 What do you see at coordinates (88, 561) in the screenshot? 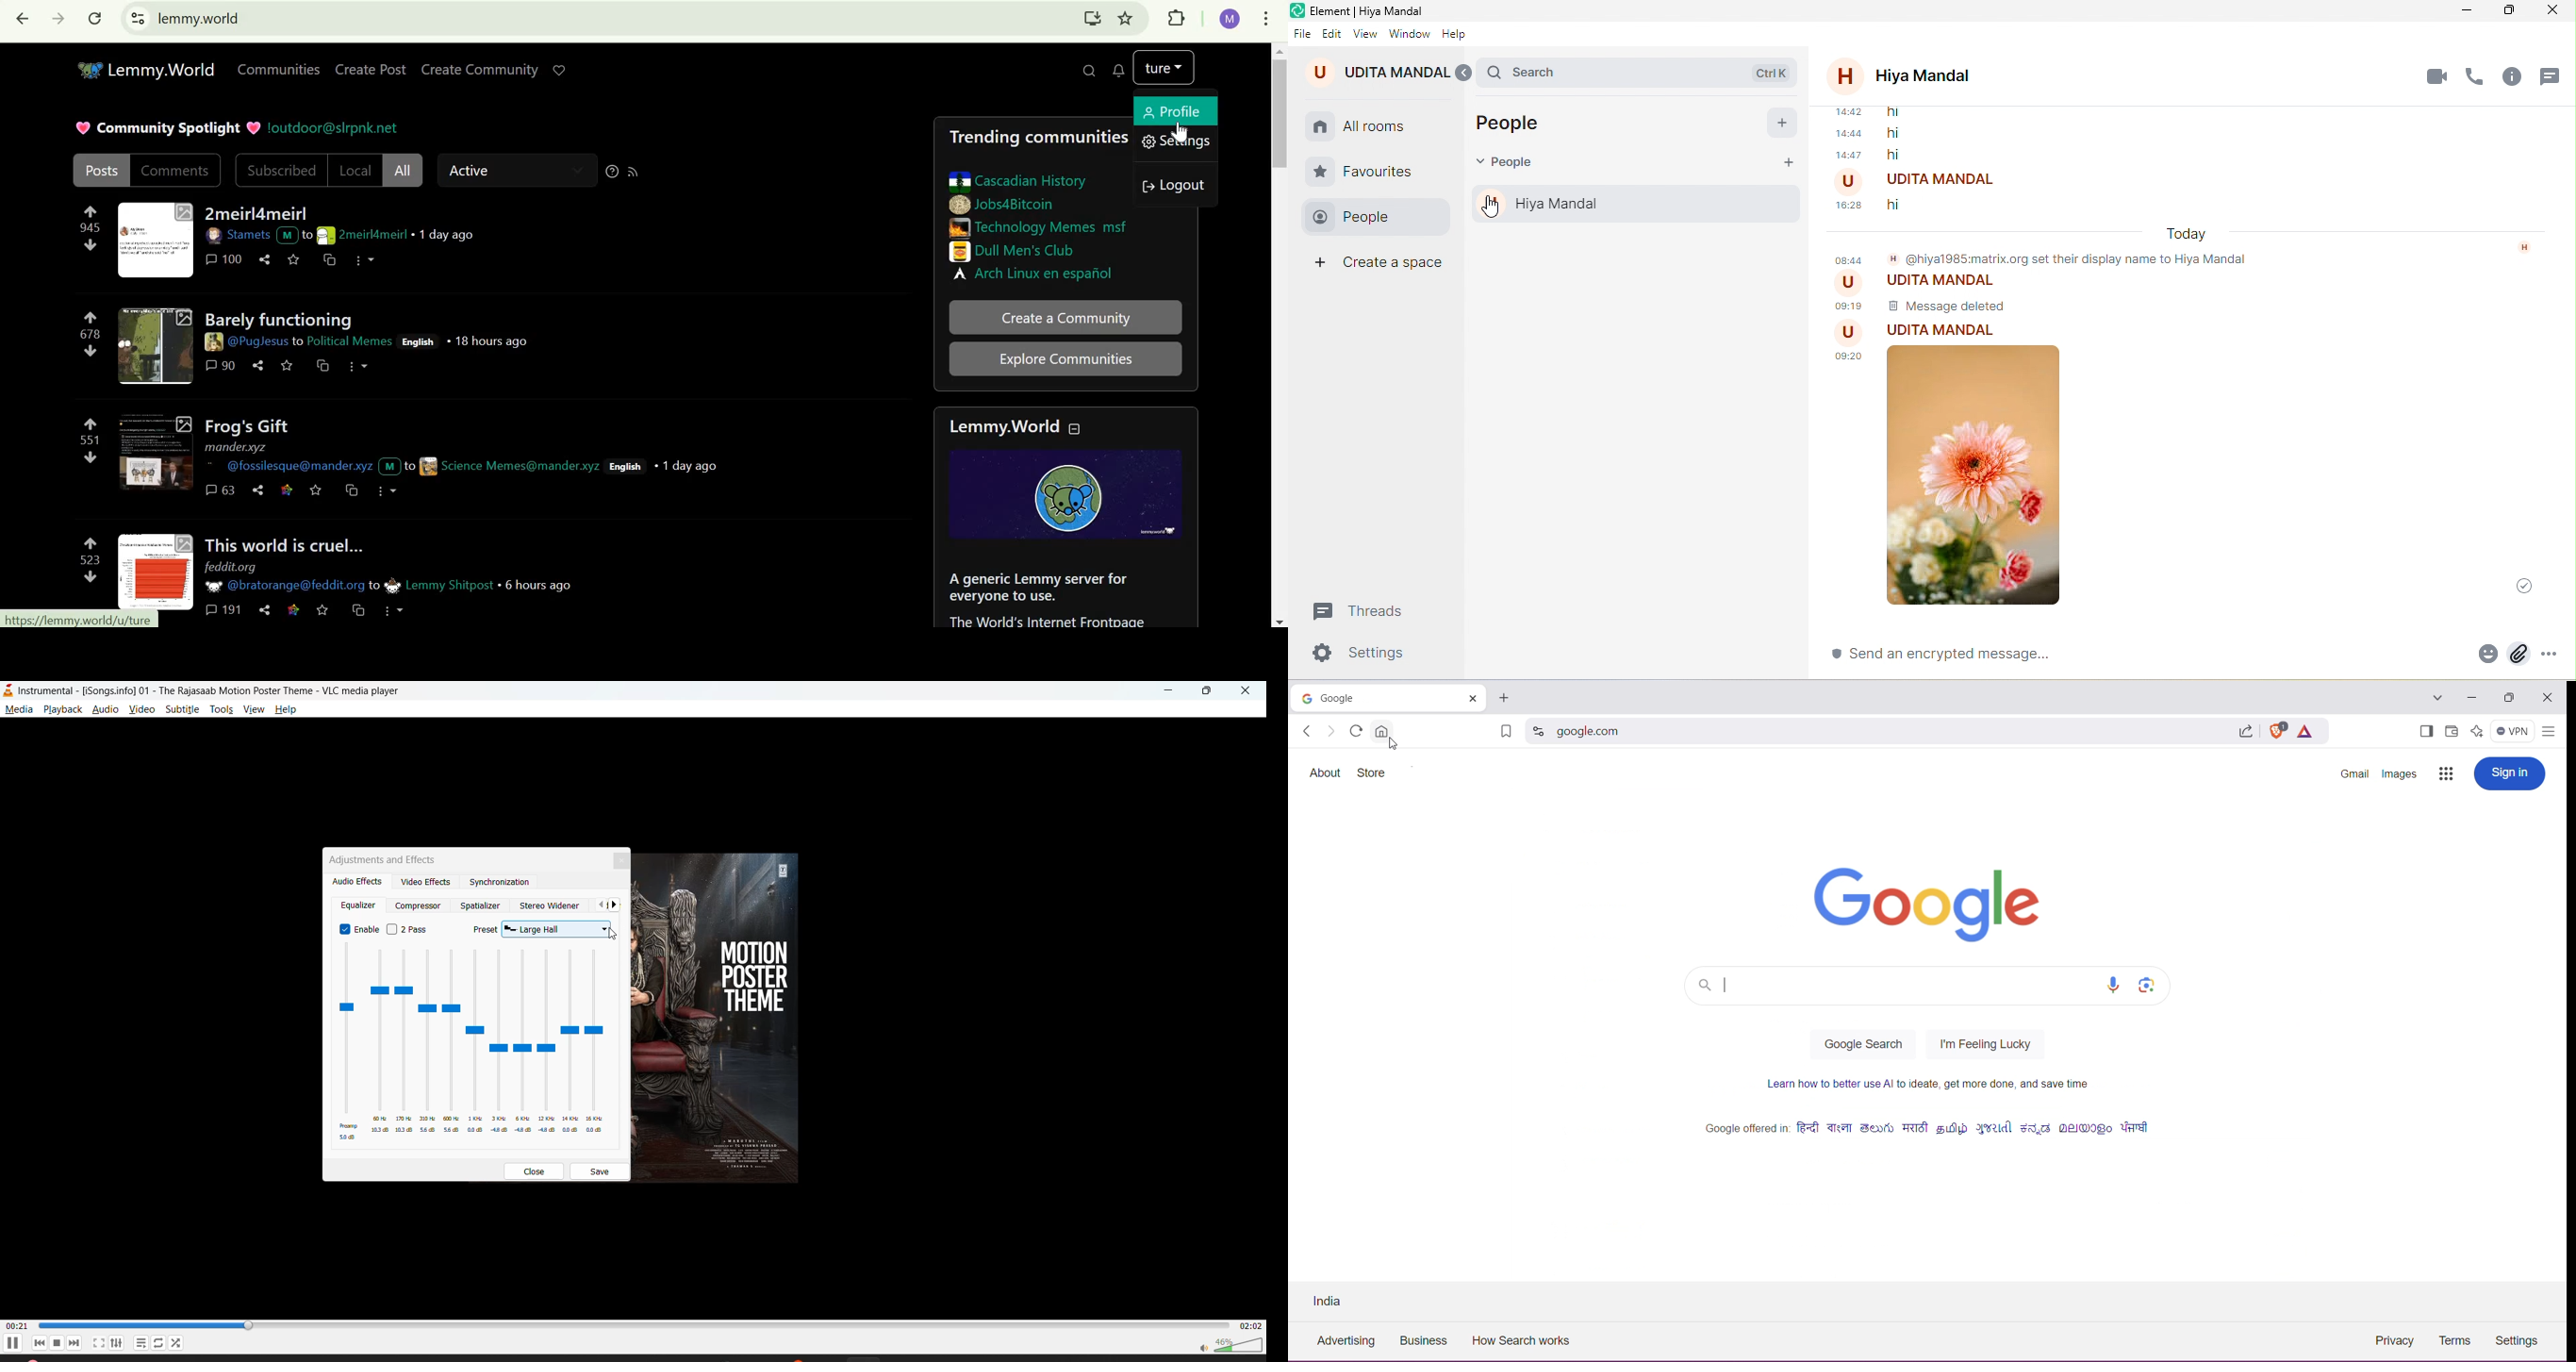
I see `523 points` at bounding box center [88, 561].